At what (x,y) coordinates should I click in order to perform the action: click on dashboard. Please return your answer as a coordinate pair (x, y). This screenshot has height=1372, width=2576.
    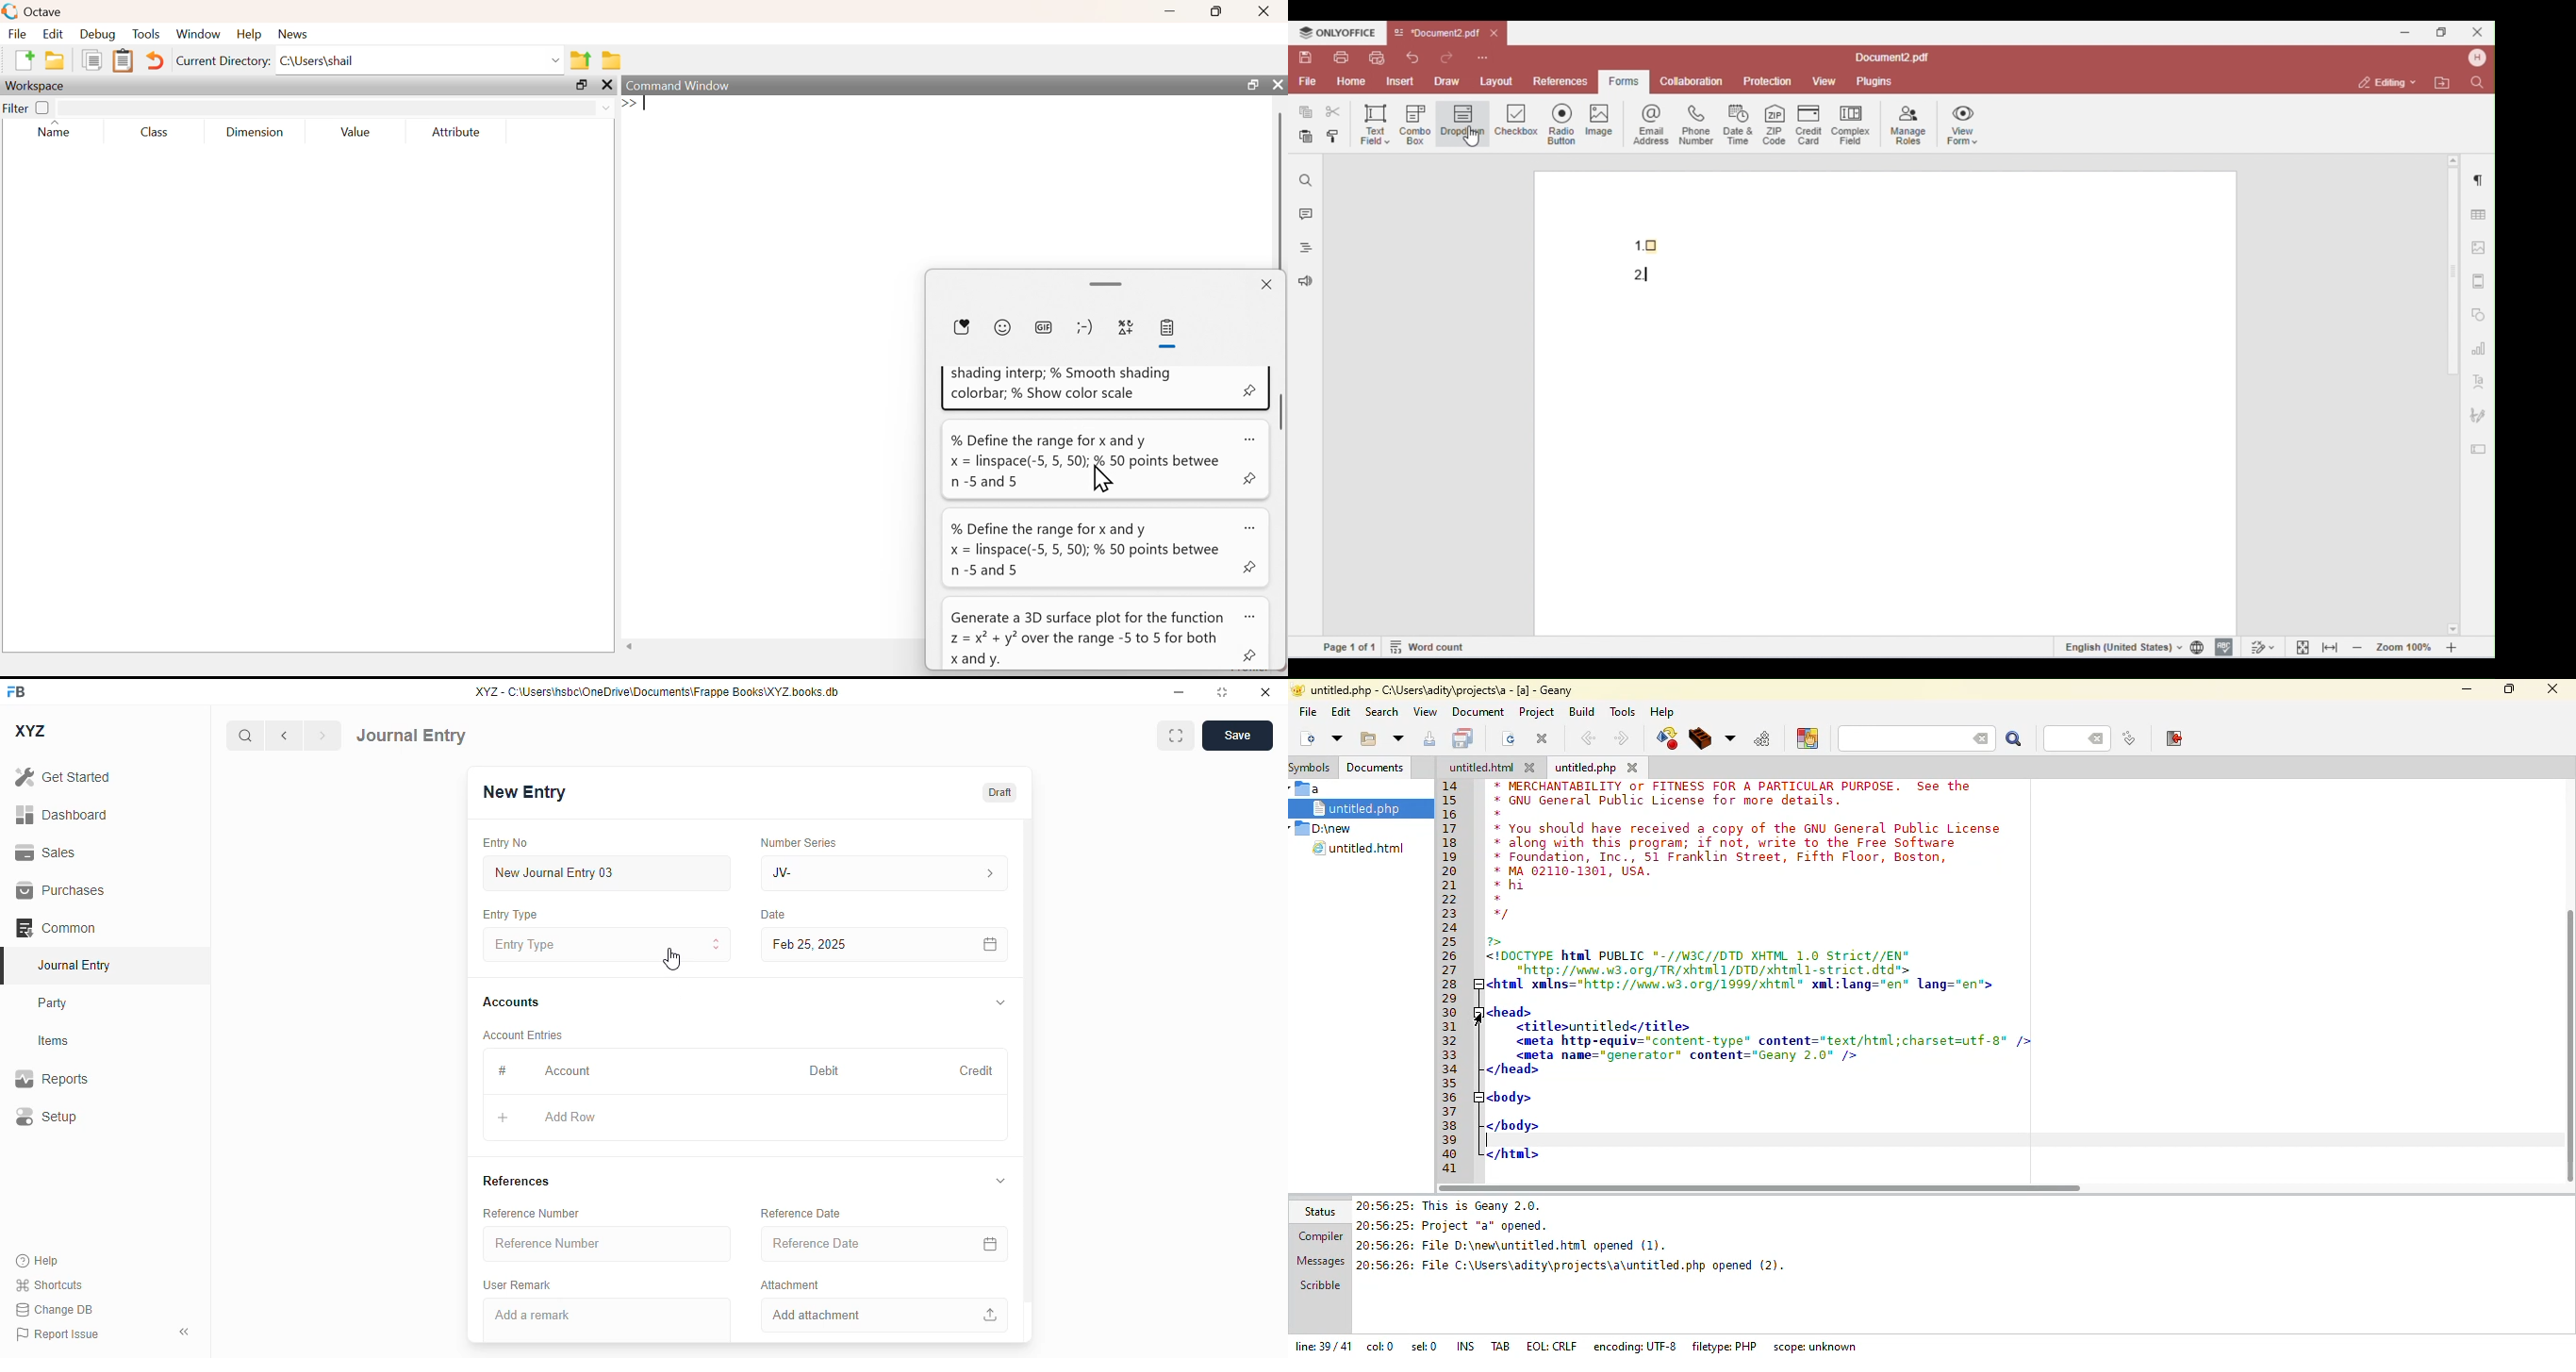
    Looking at the image, I should click on (62, 815).